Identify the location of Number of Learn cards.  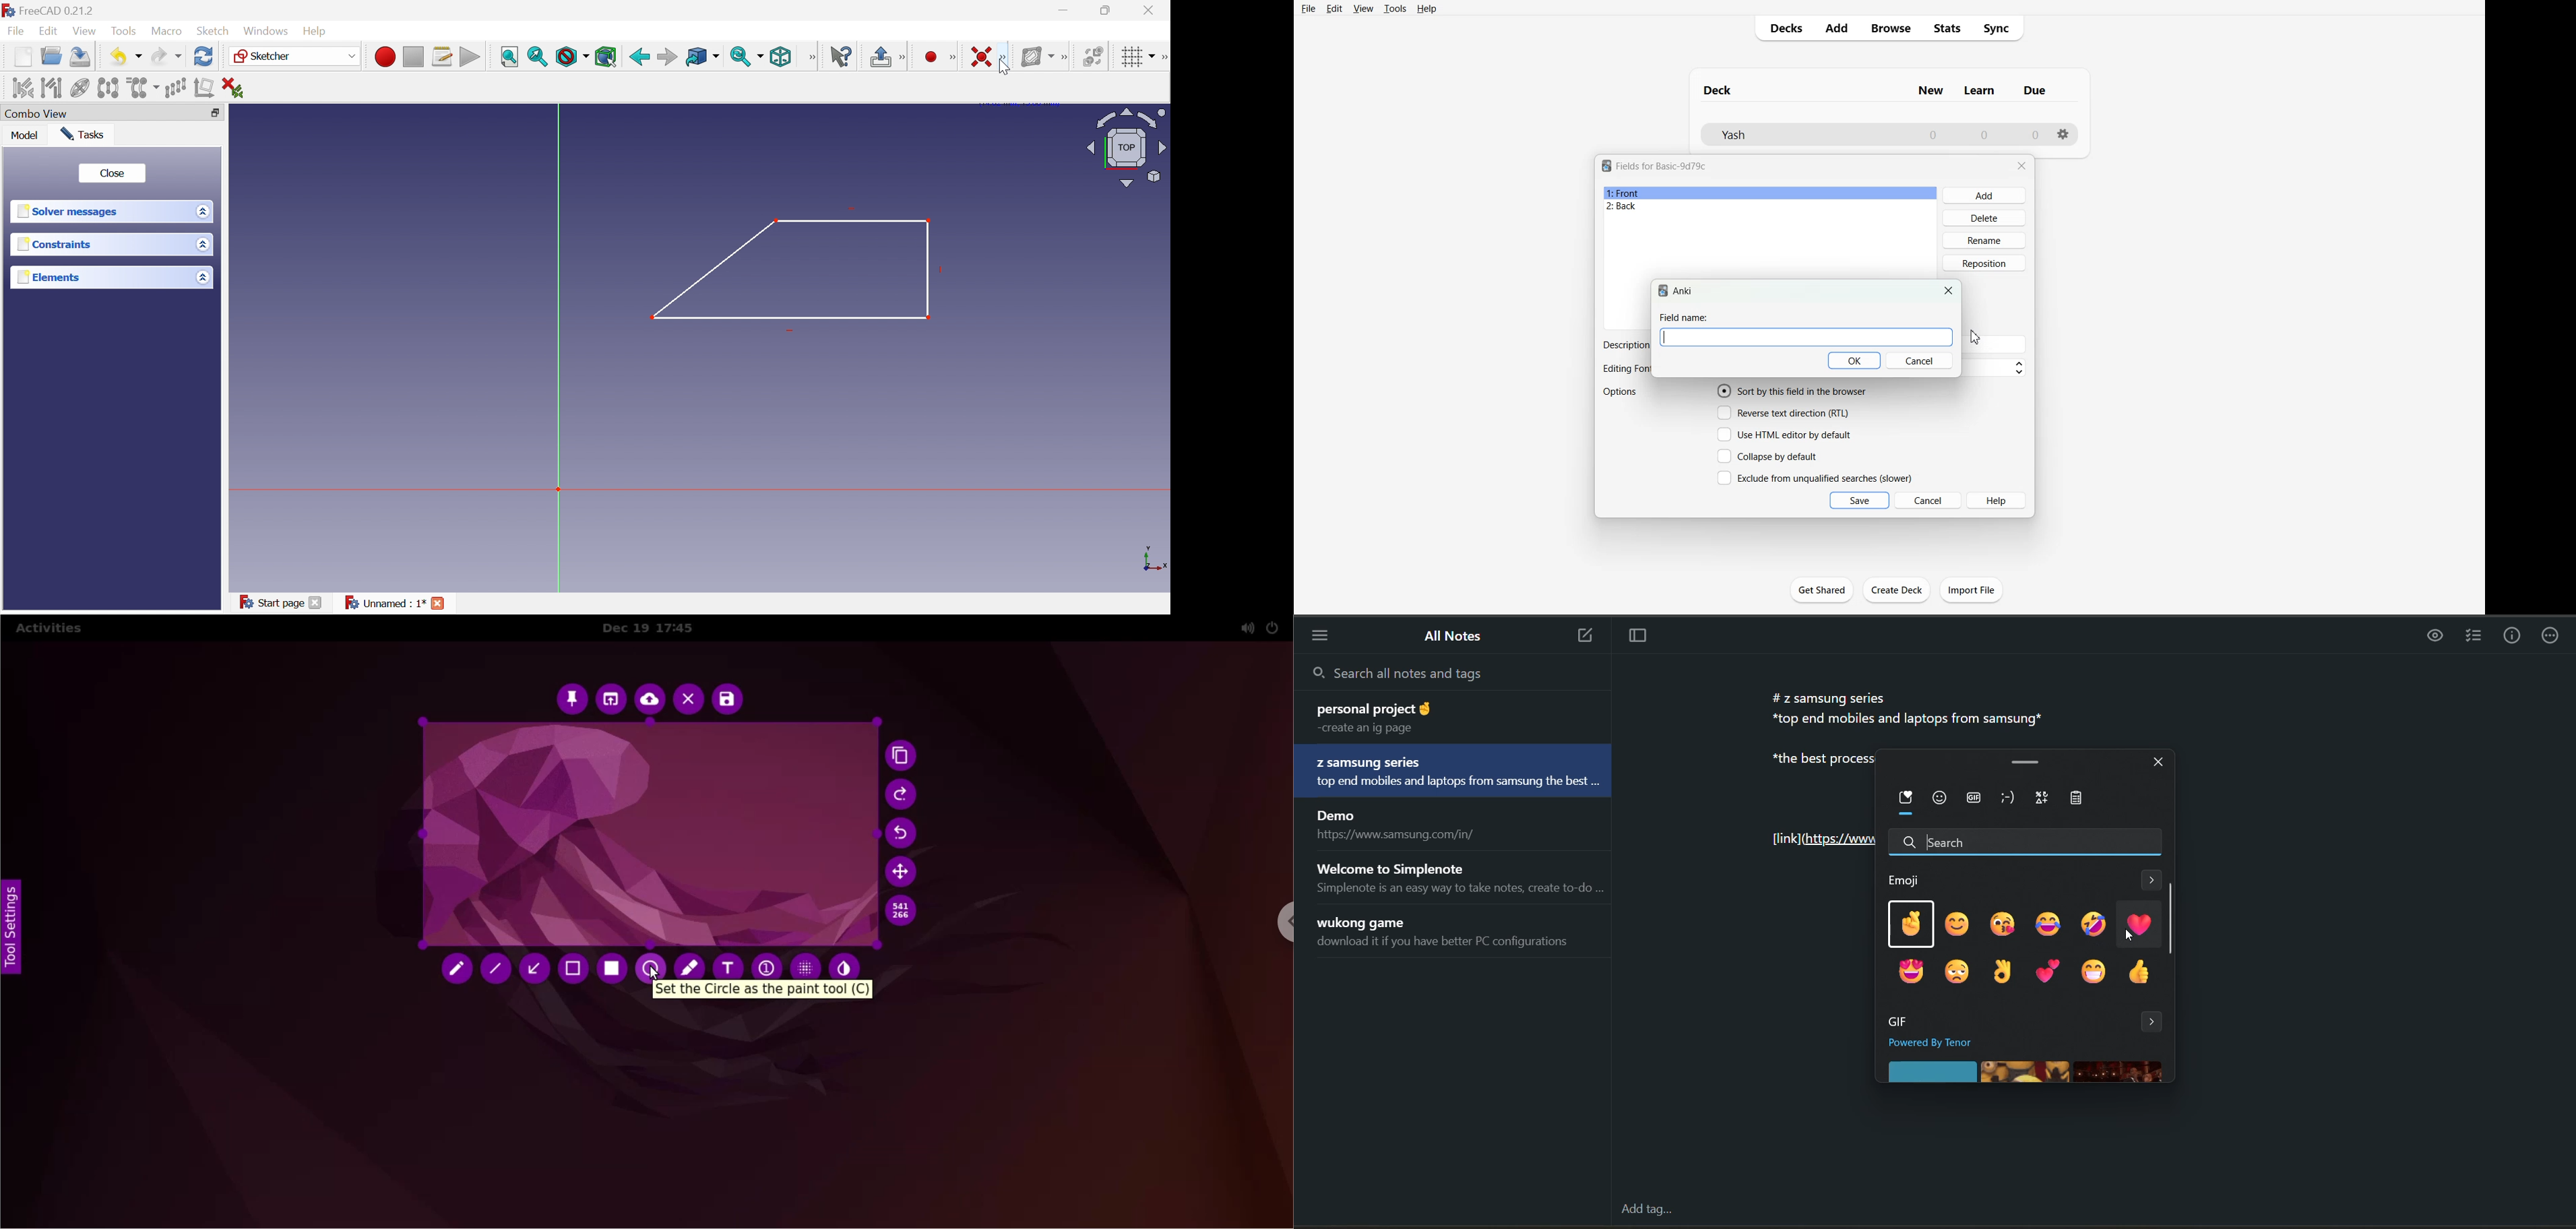
(1985, 134).